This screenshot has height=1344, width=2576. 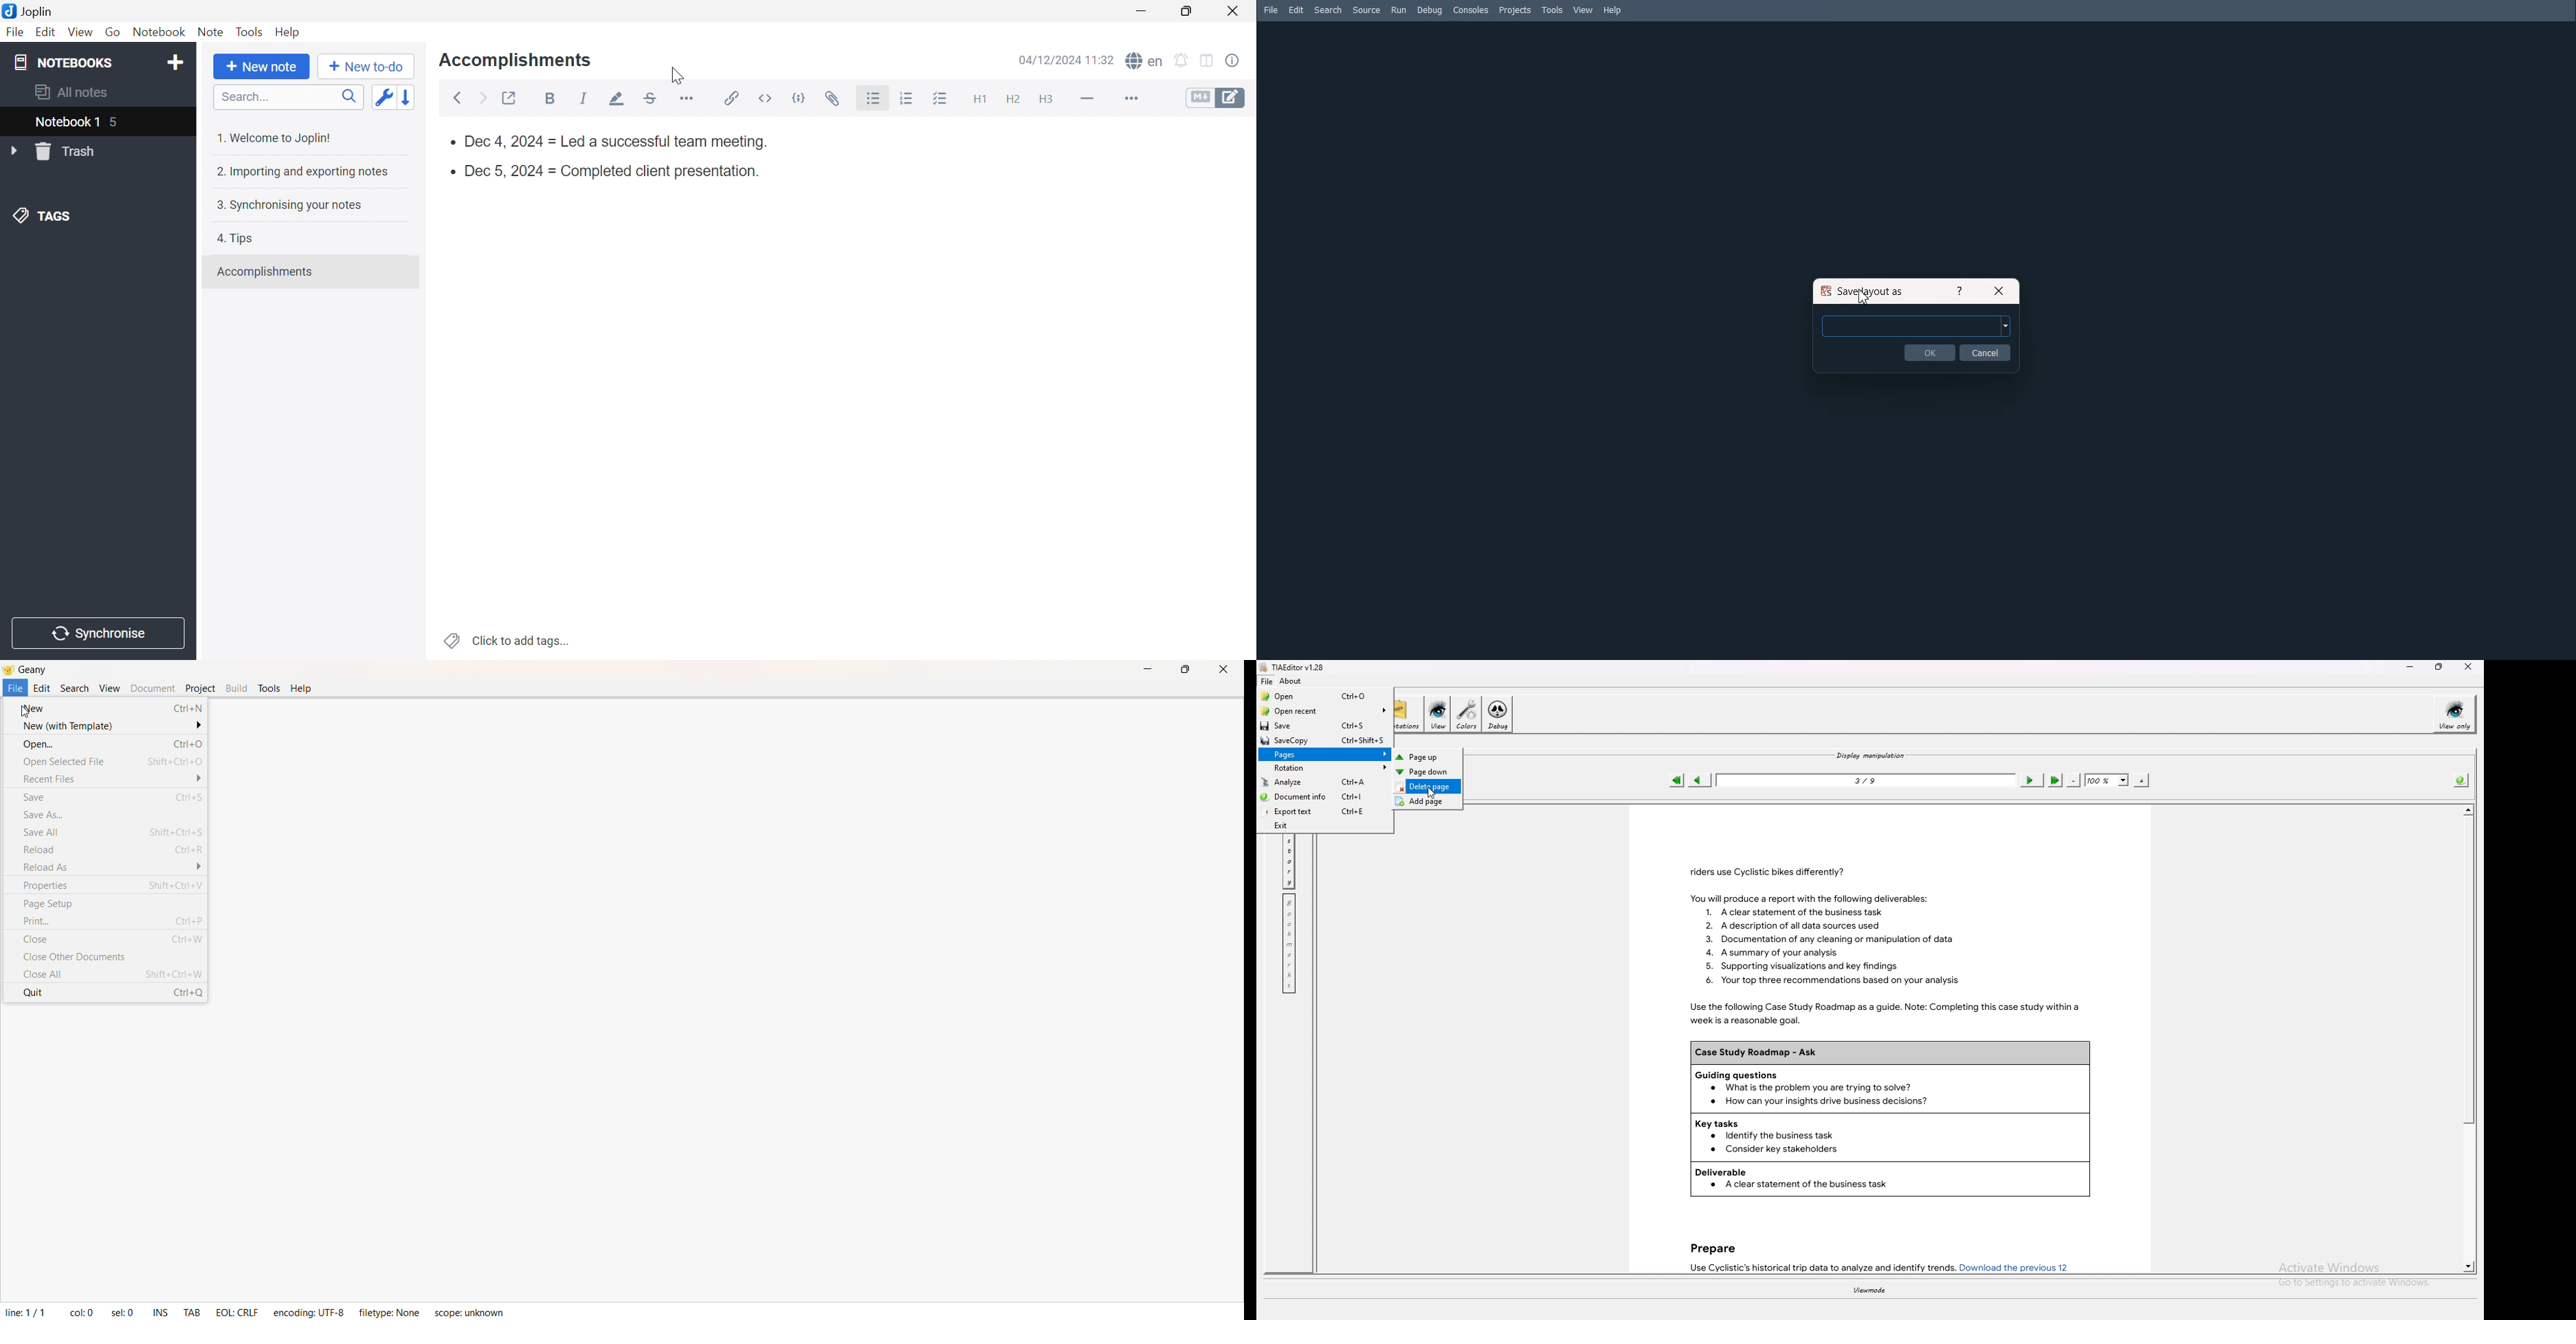 What do you see at coordinates (289, 97) in the screenshot?
I see `Search` at bounding box center [289, 97].